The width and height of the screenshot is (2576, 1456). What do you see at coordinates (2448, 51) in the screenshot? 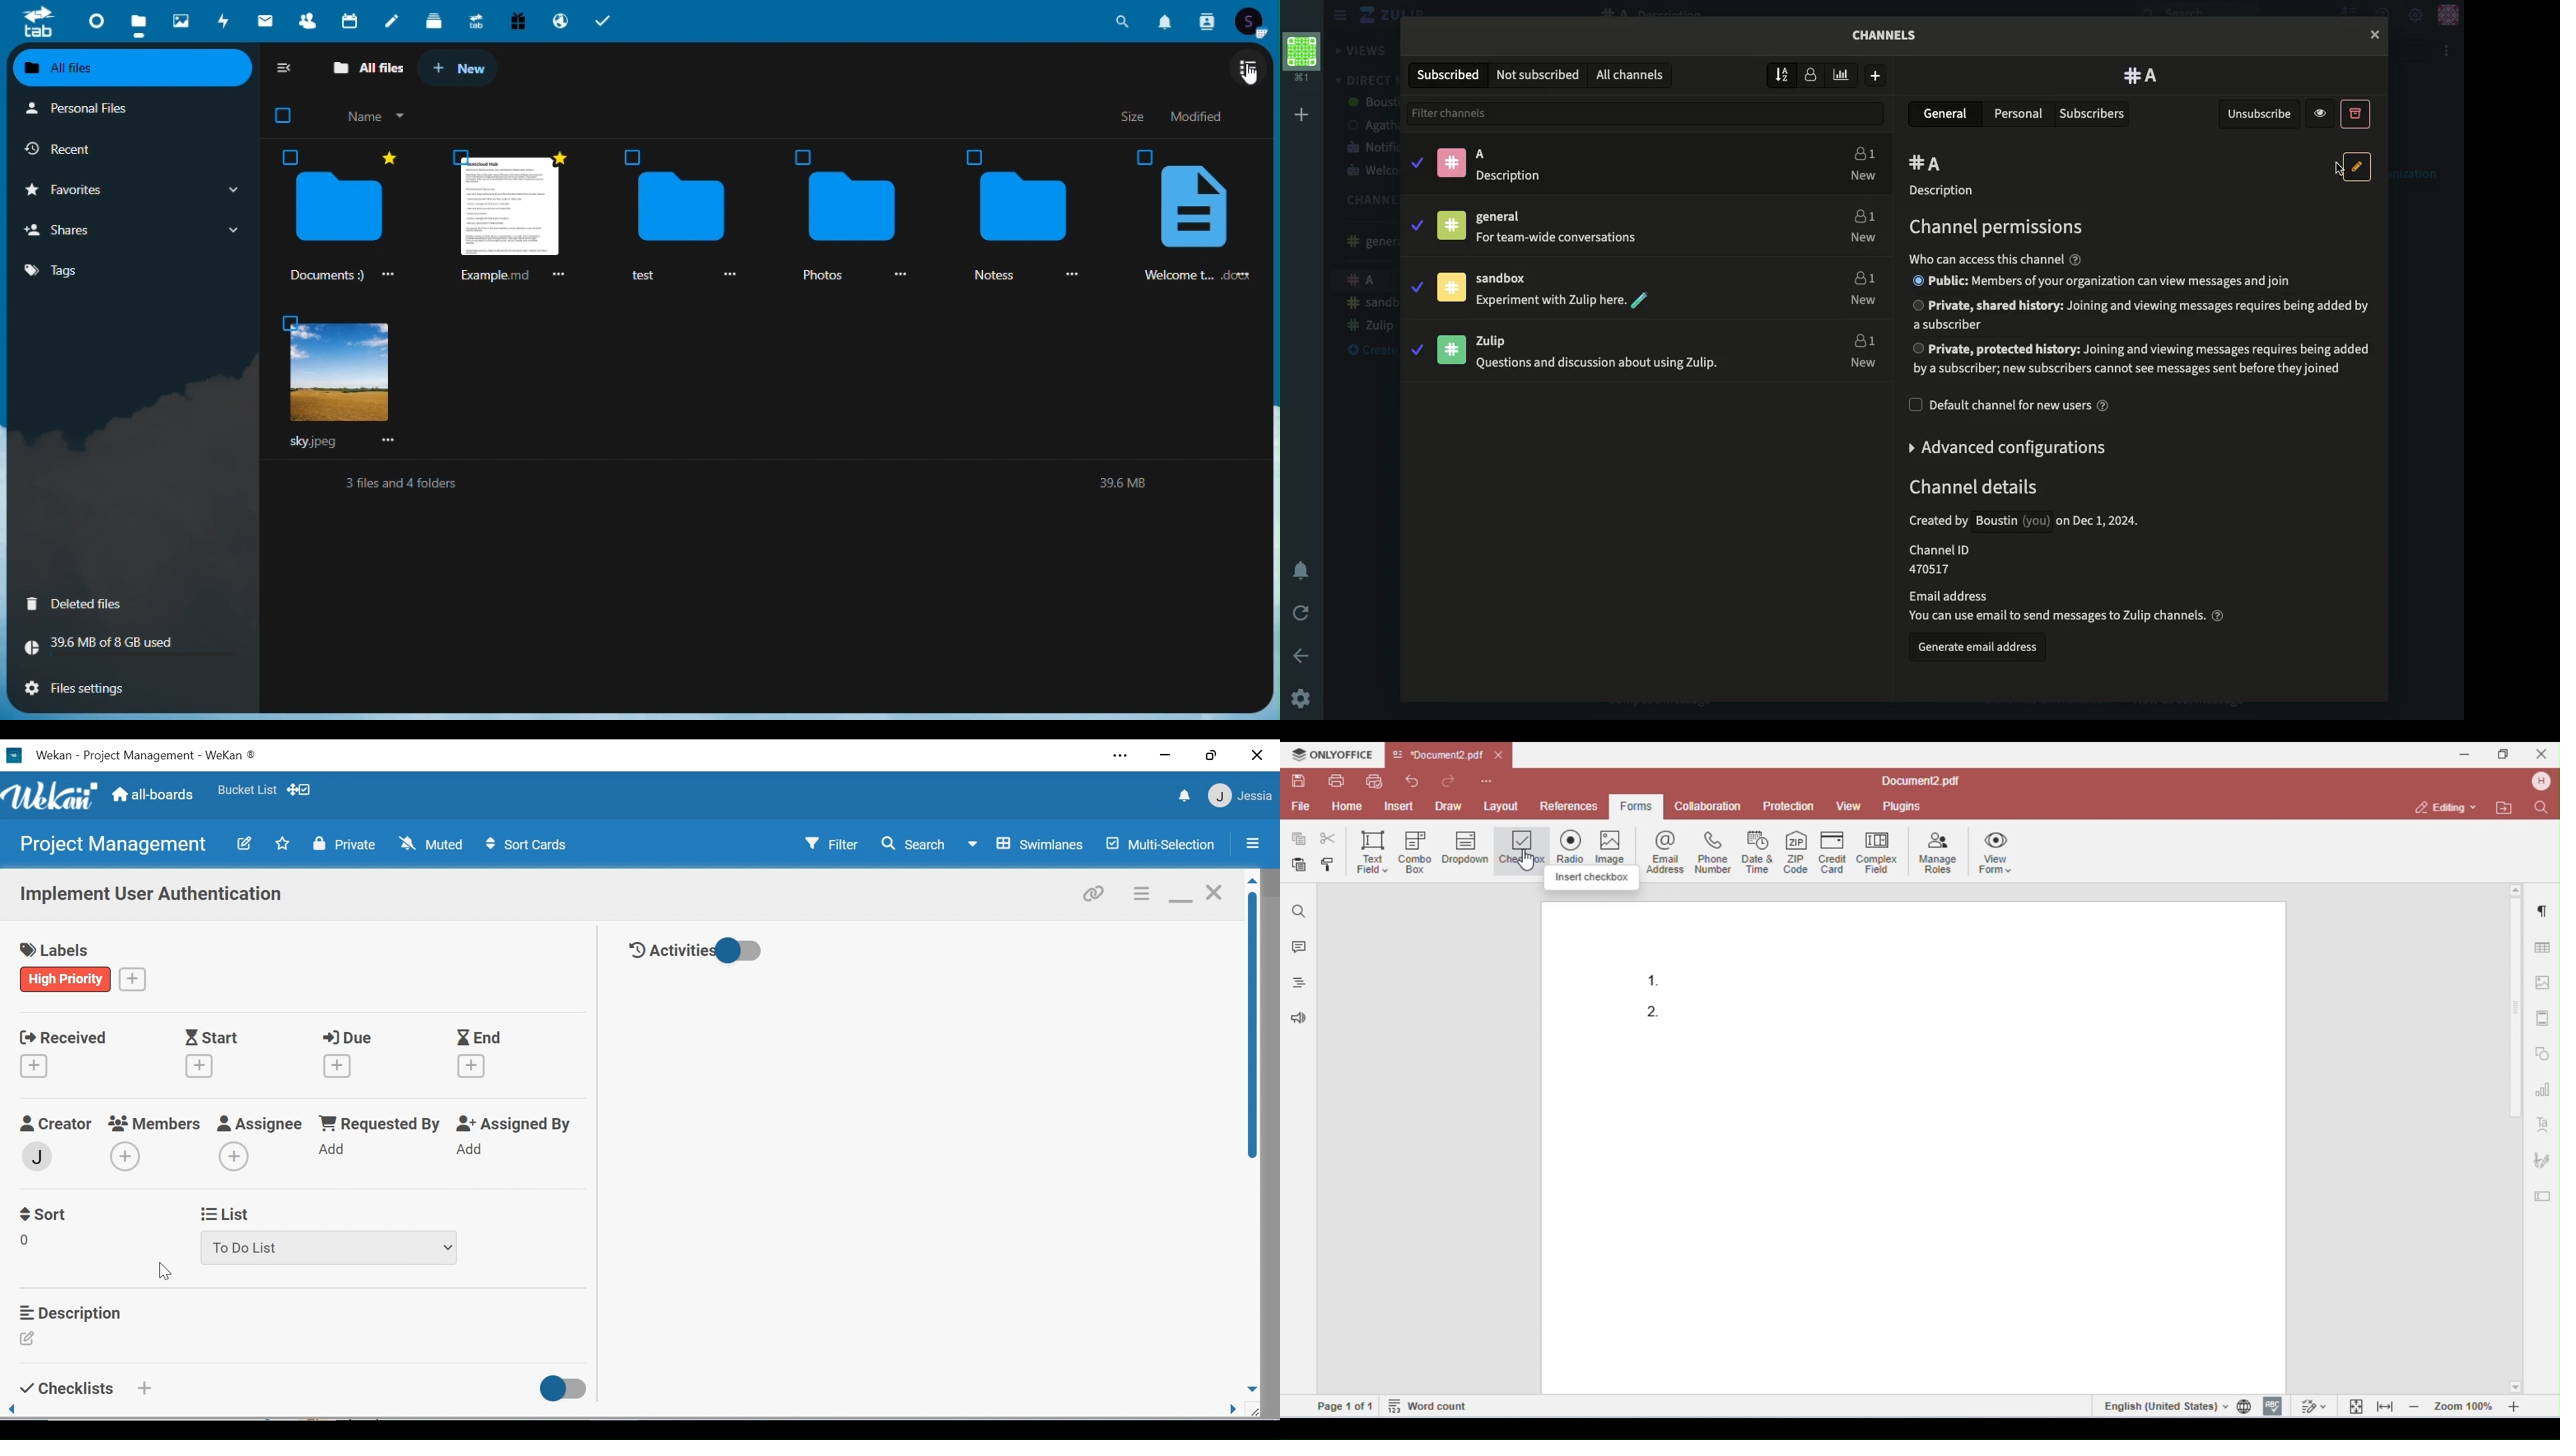
I see `Options` at bounding box center [2448, 51].